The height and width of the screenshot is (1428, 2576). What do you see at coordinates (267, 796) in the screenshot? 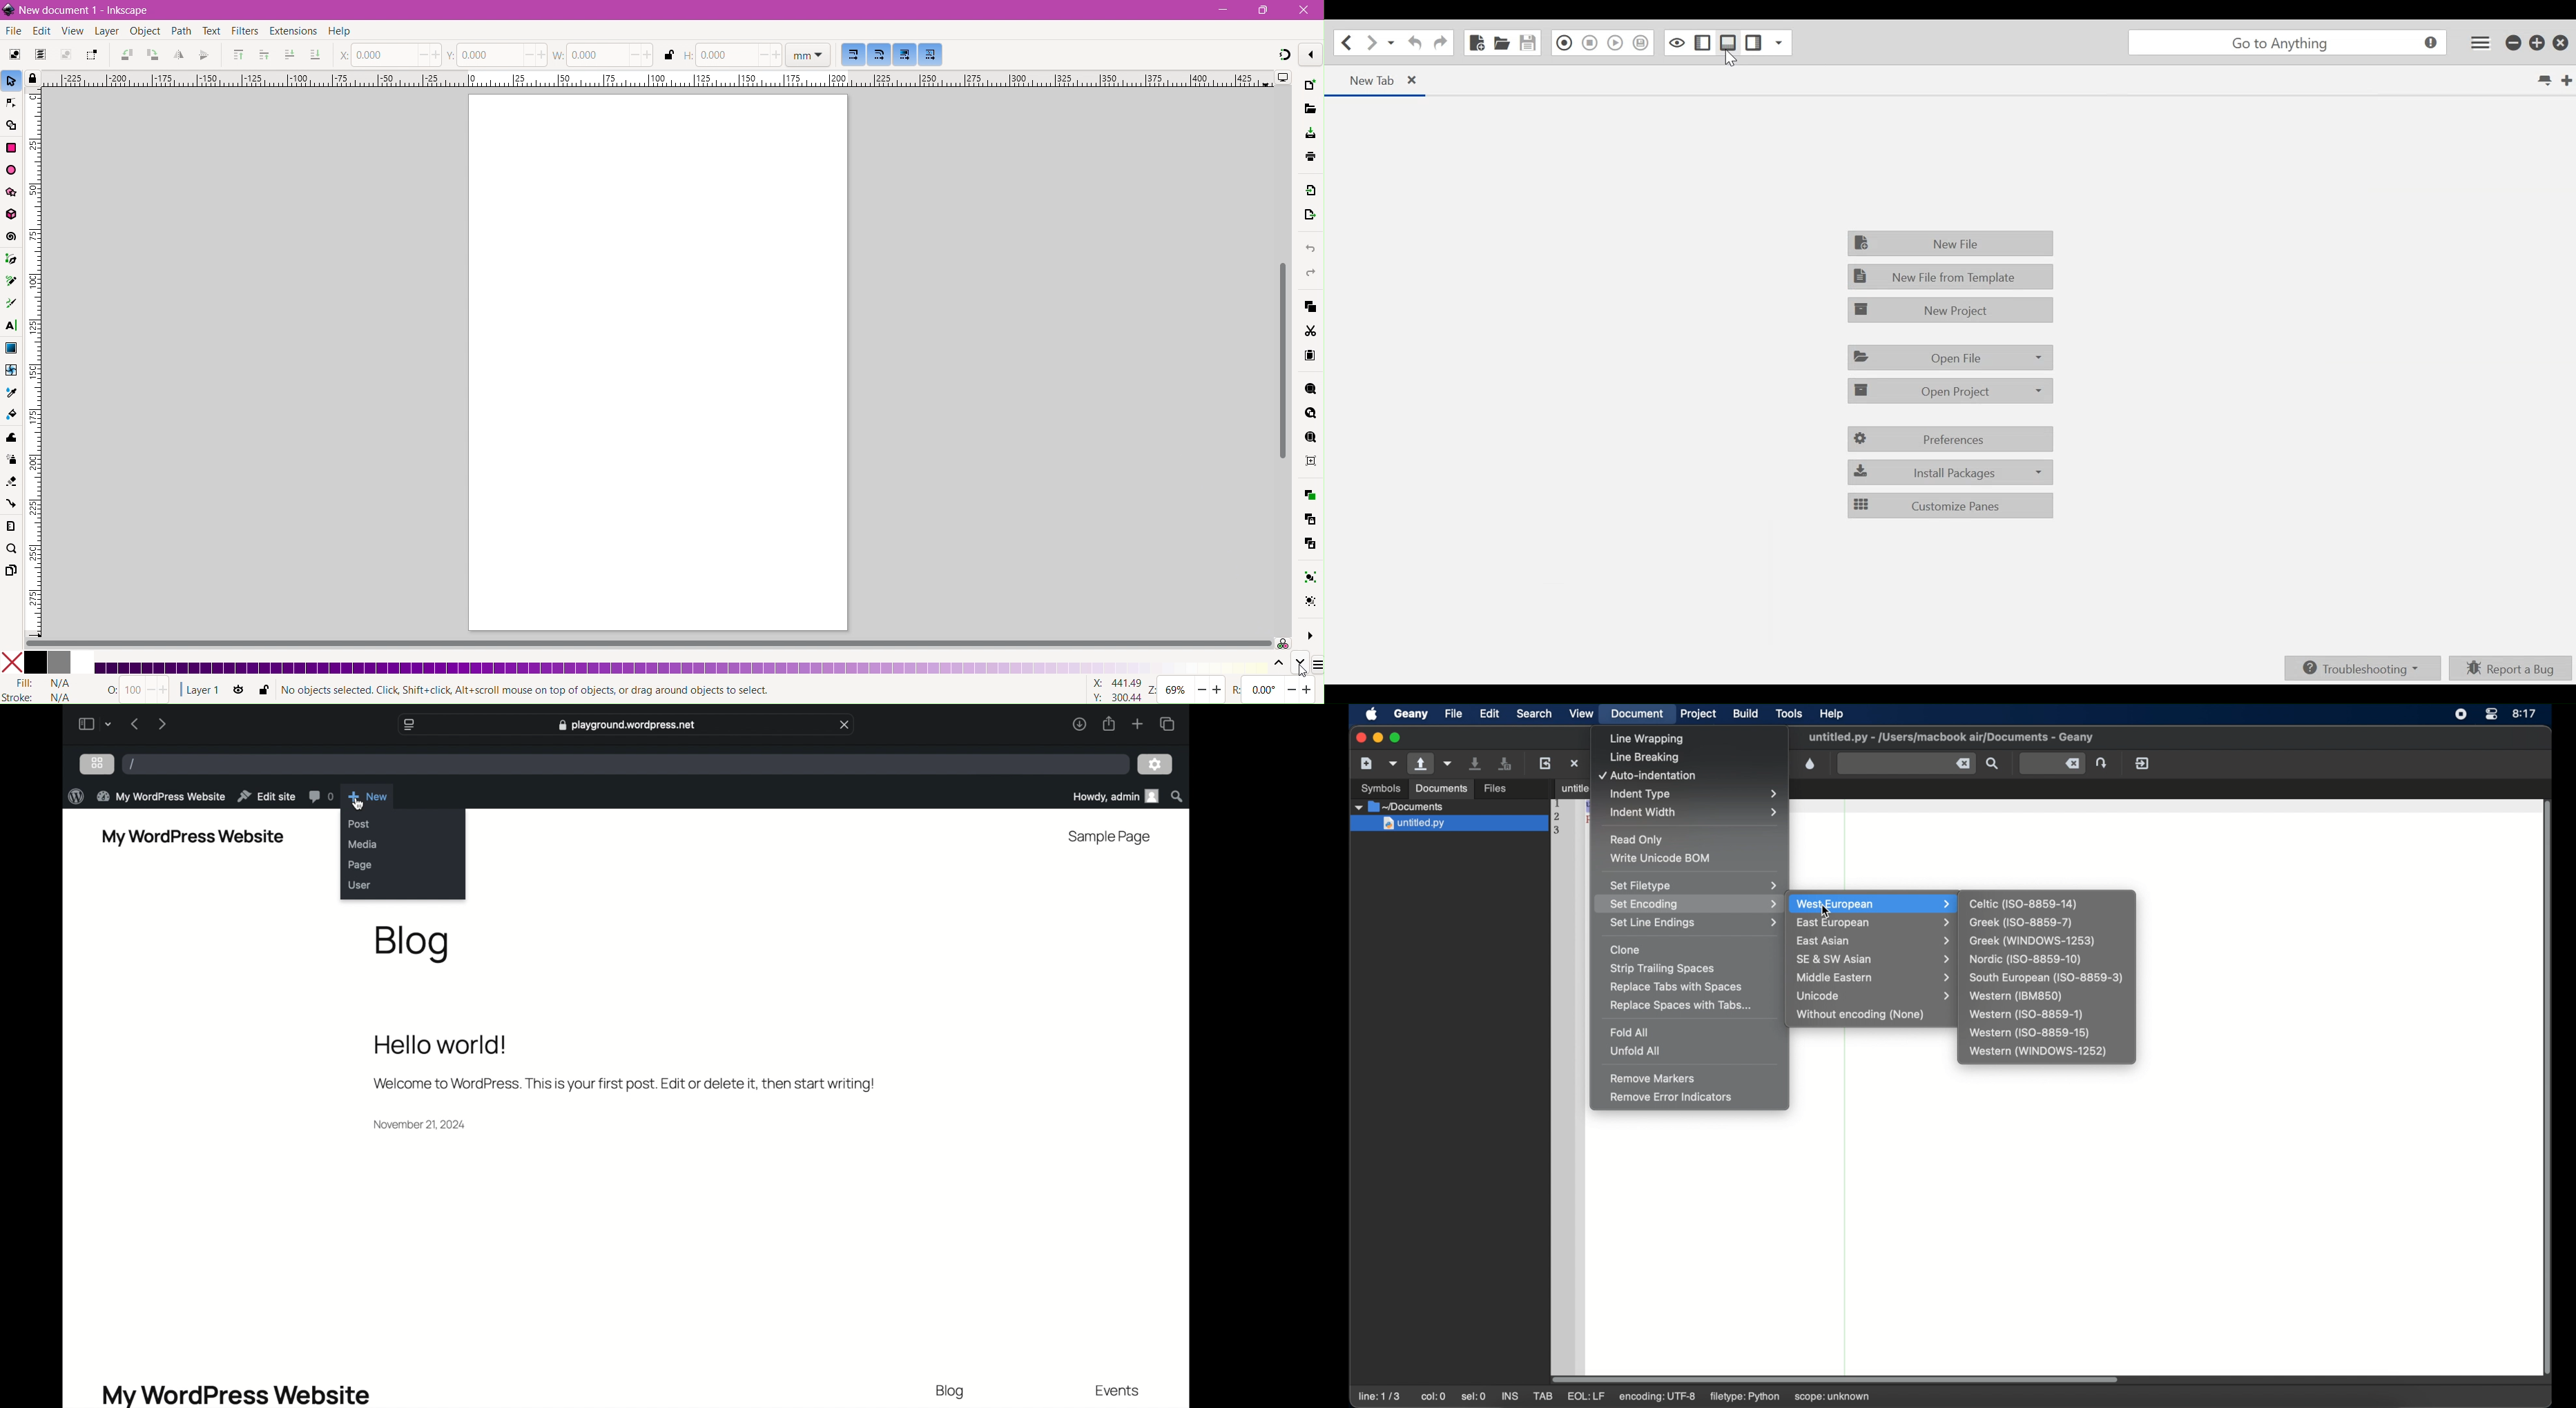
I see `edit site` at bounding box center [267, 796].